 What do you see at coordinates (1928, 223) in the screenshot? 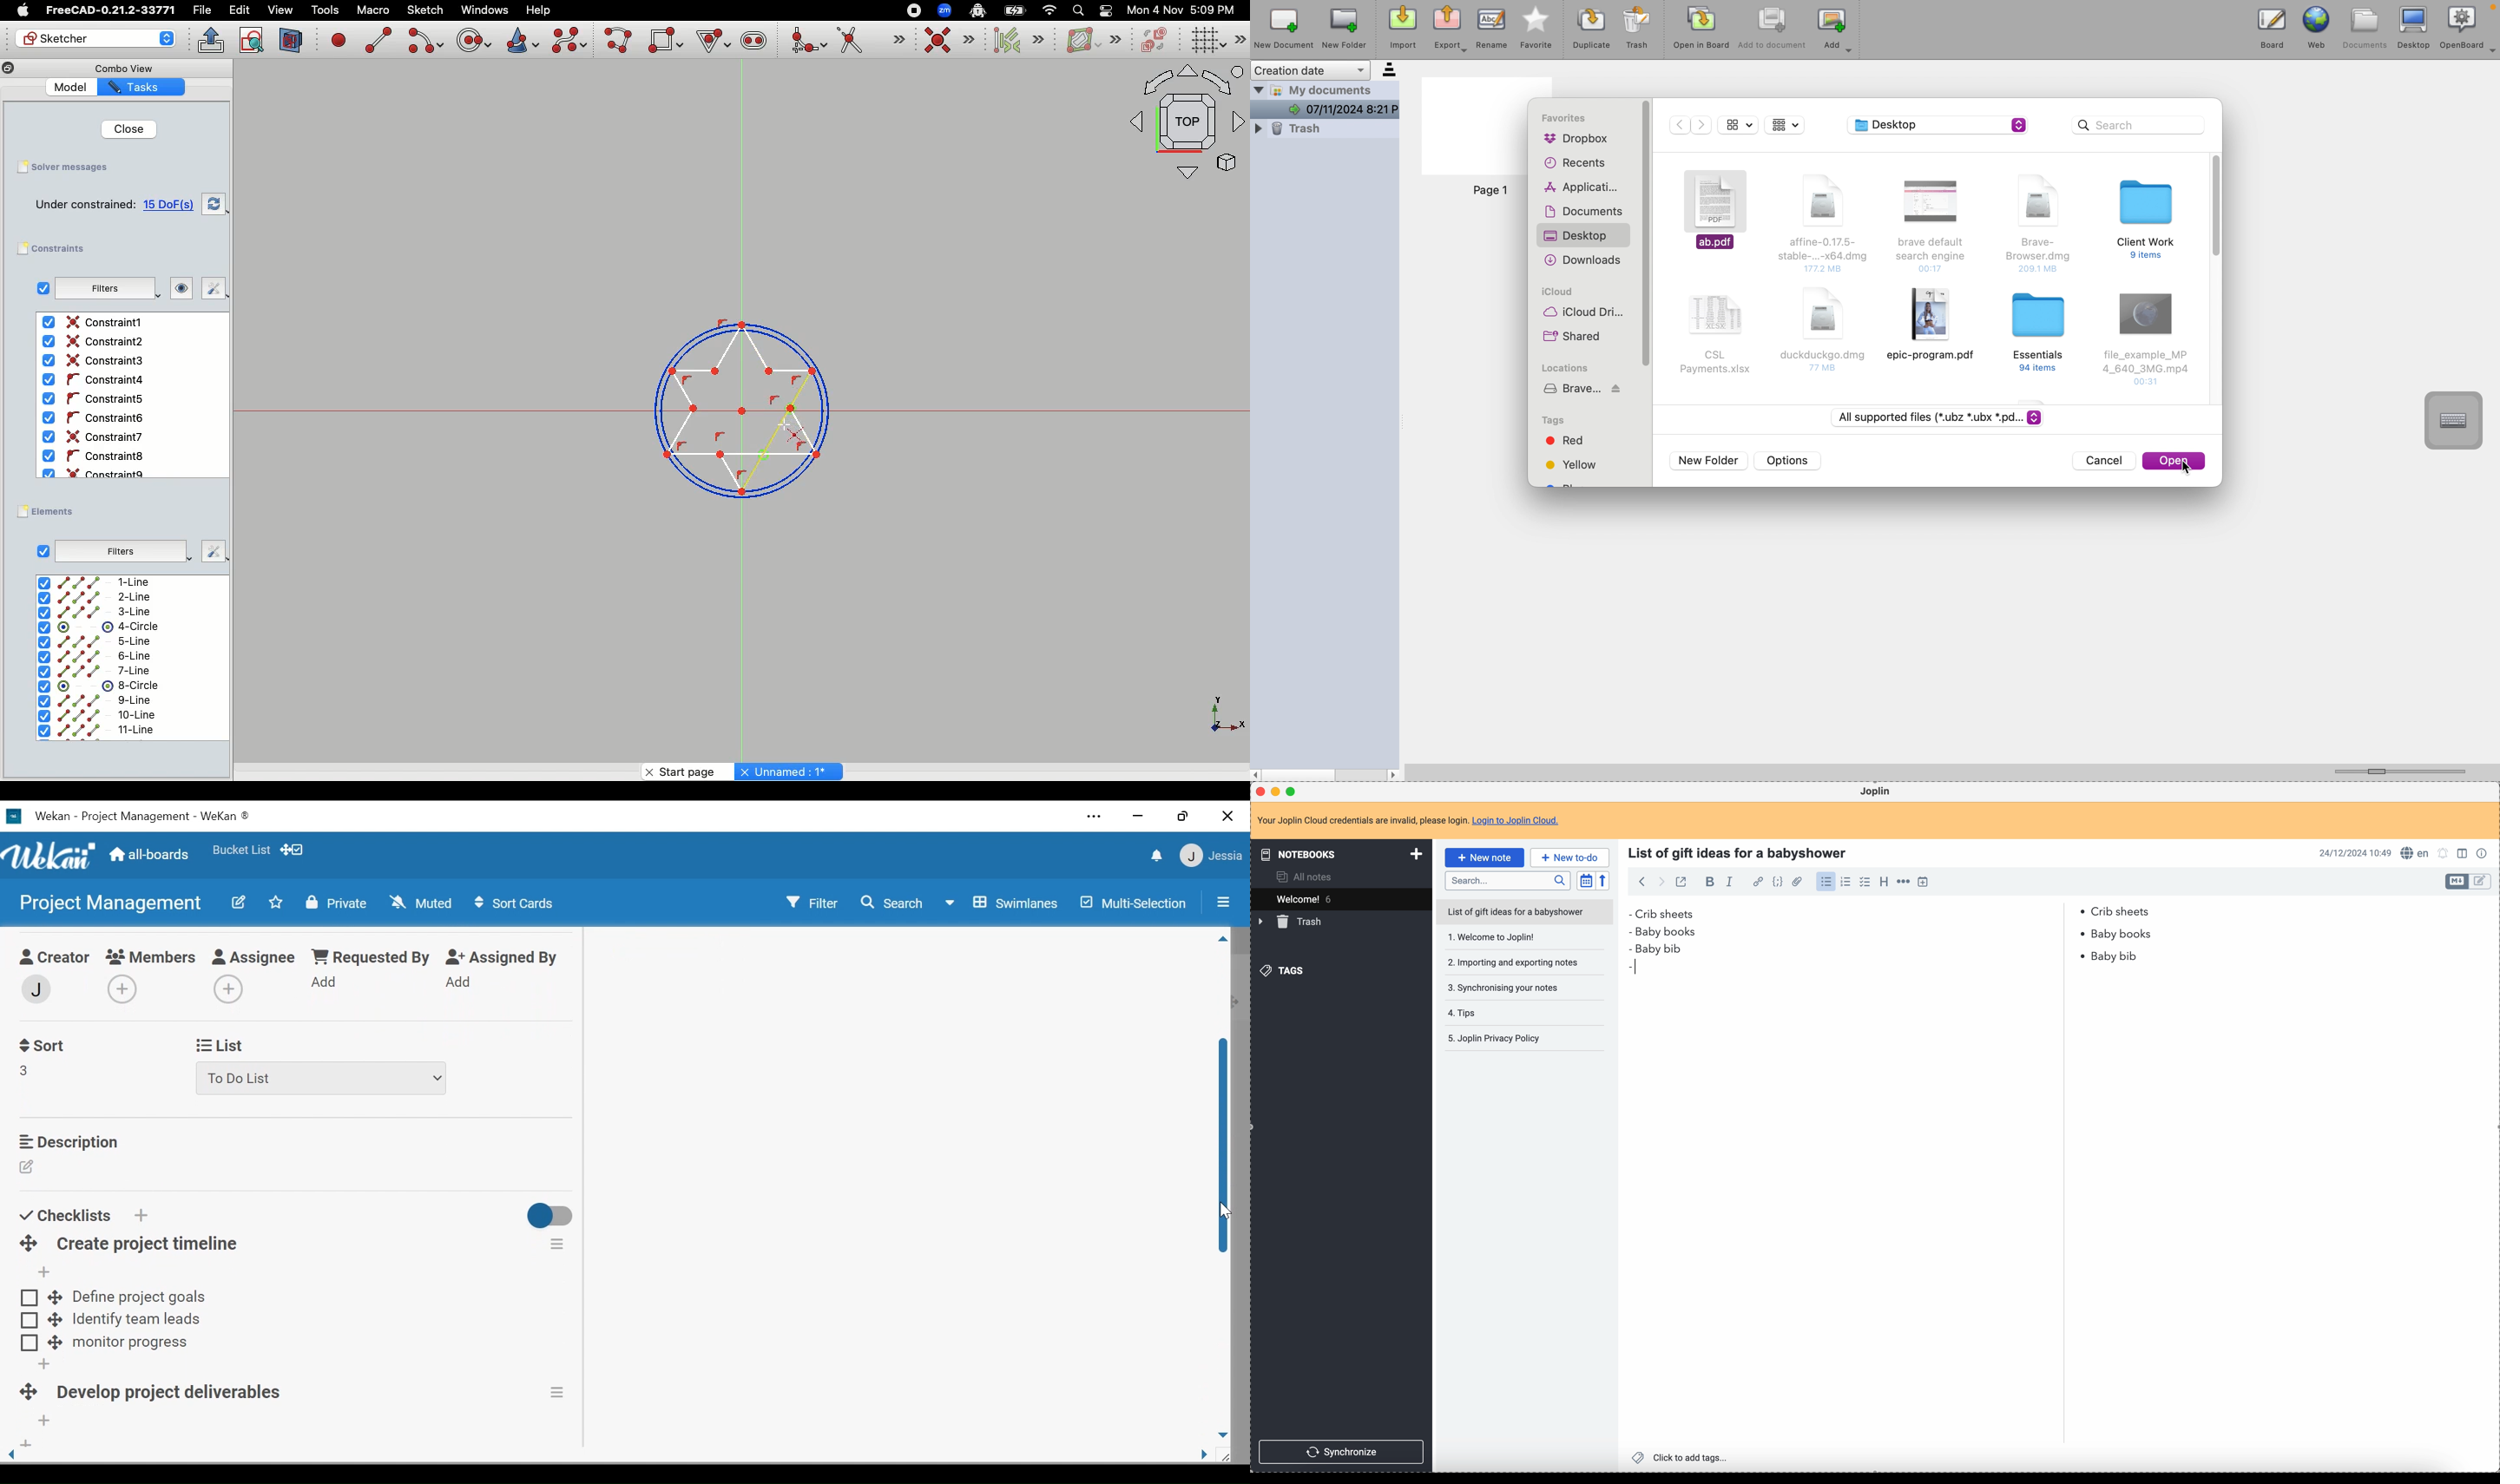
I see `document` at bounding box center [1928, 223].